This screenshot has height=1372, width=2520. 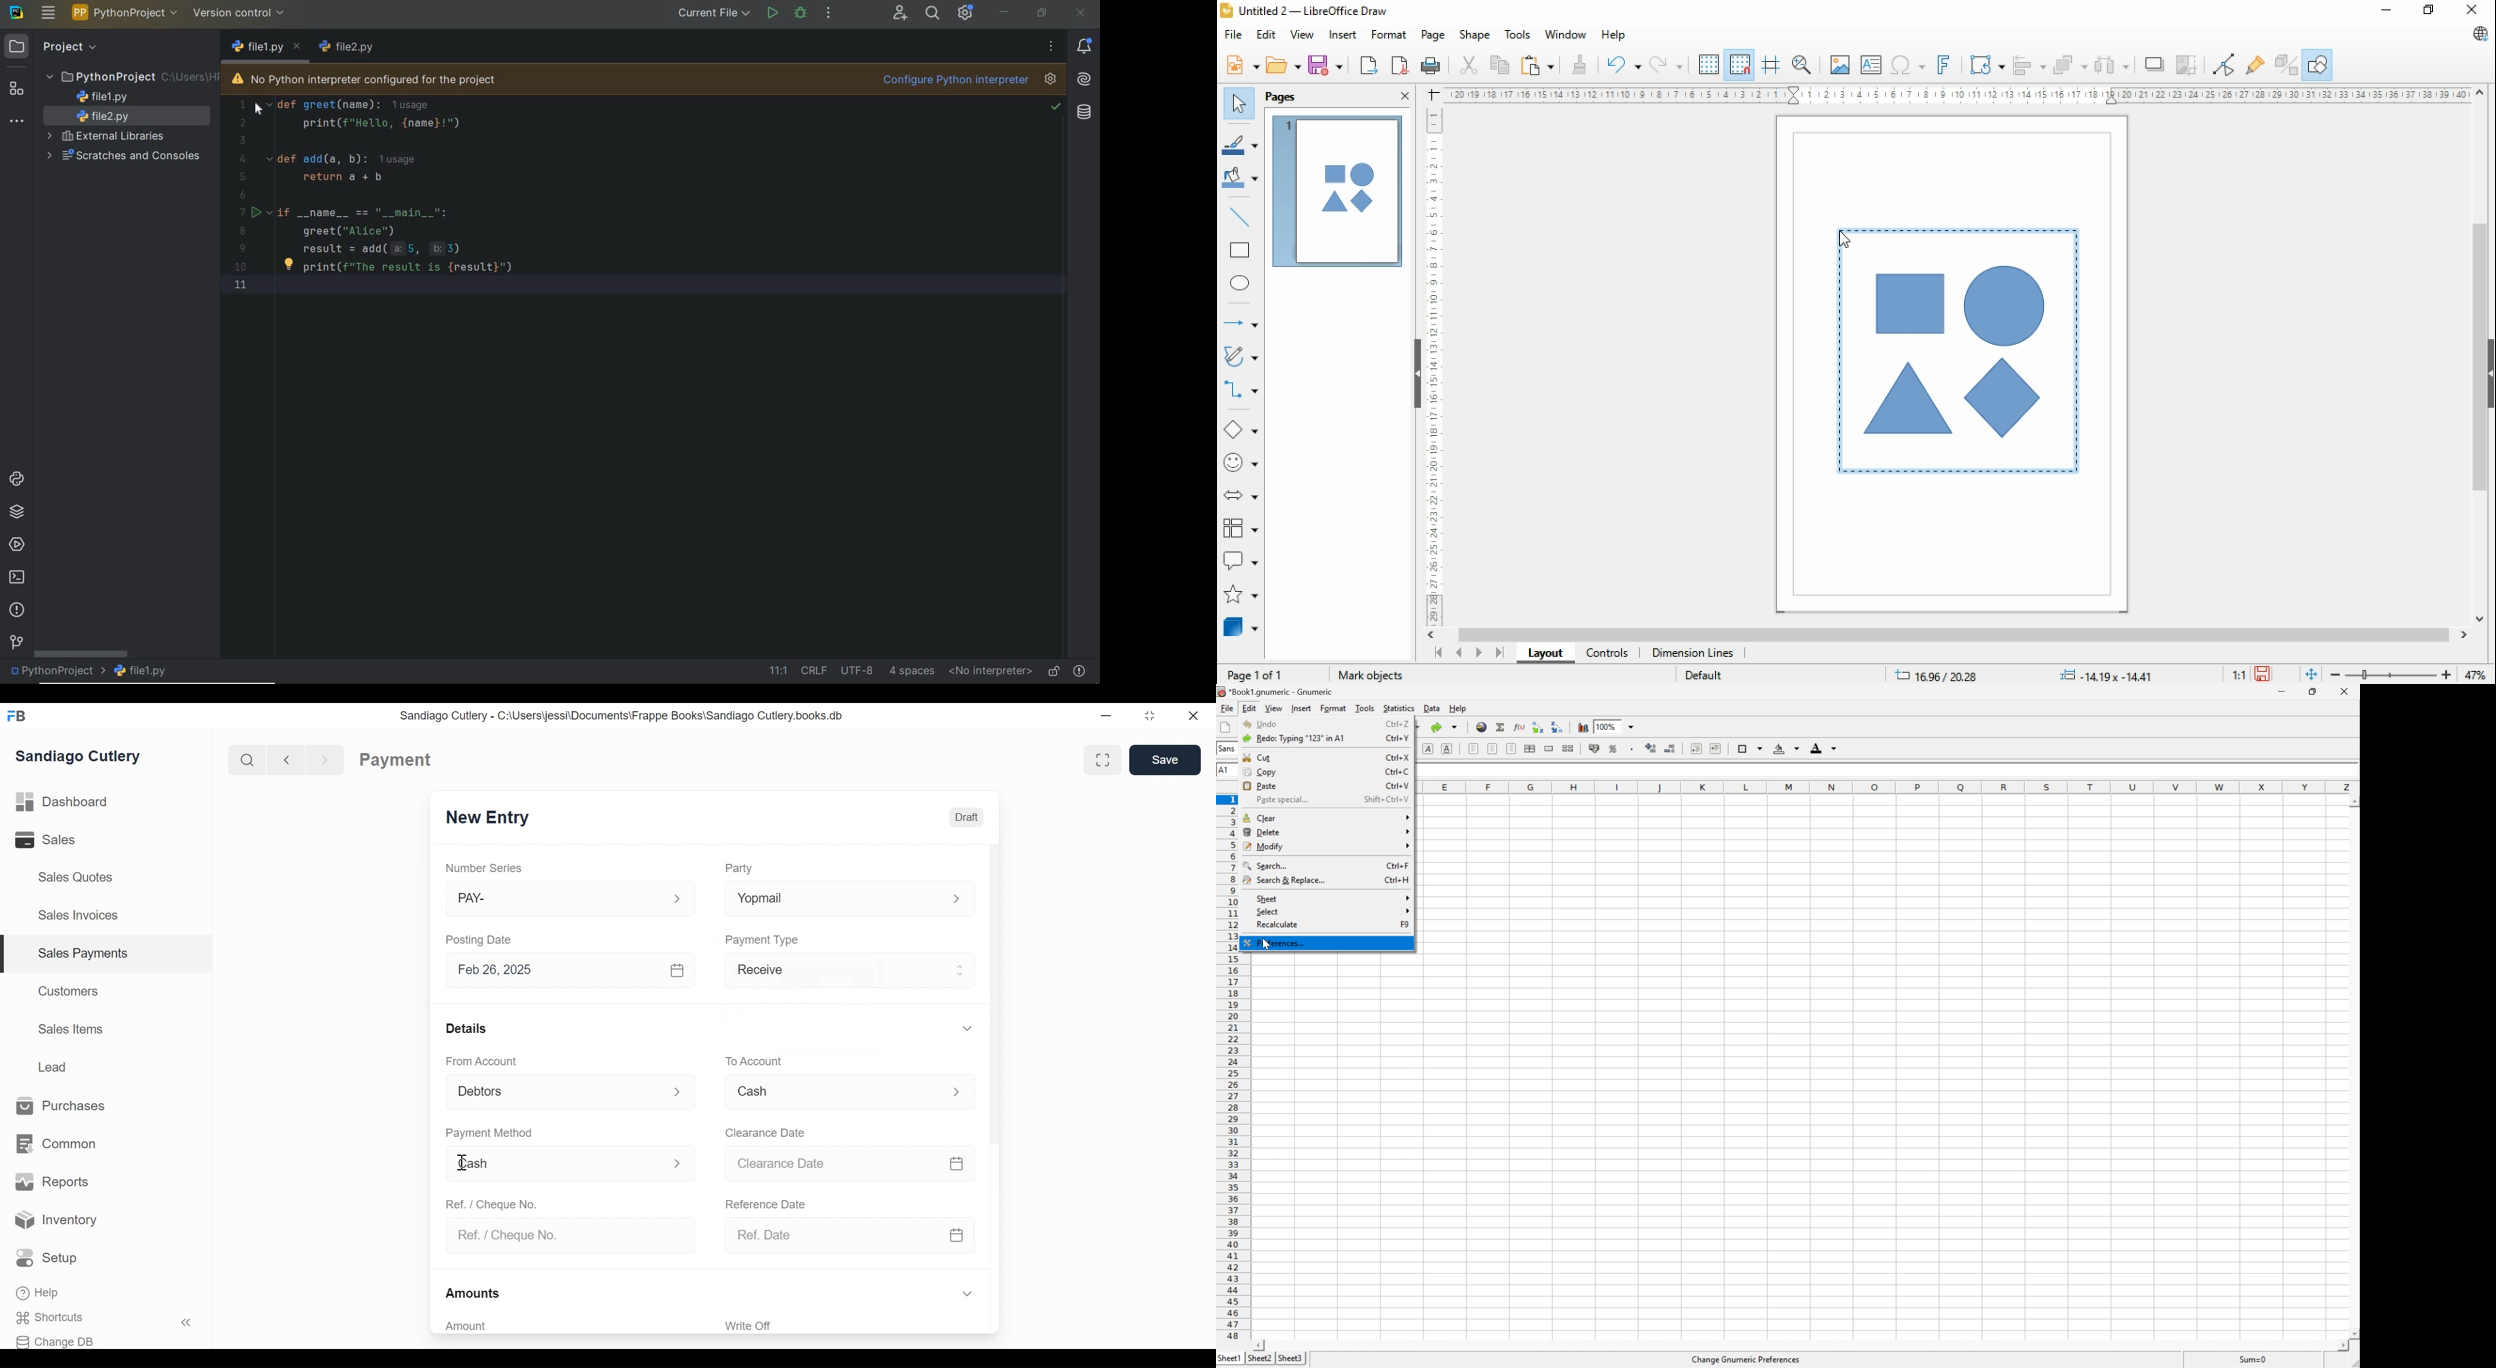 What do you see at coordinates (461, 1163) in the screenshot?
I see `cursor` at bounding box center [461, 1163].